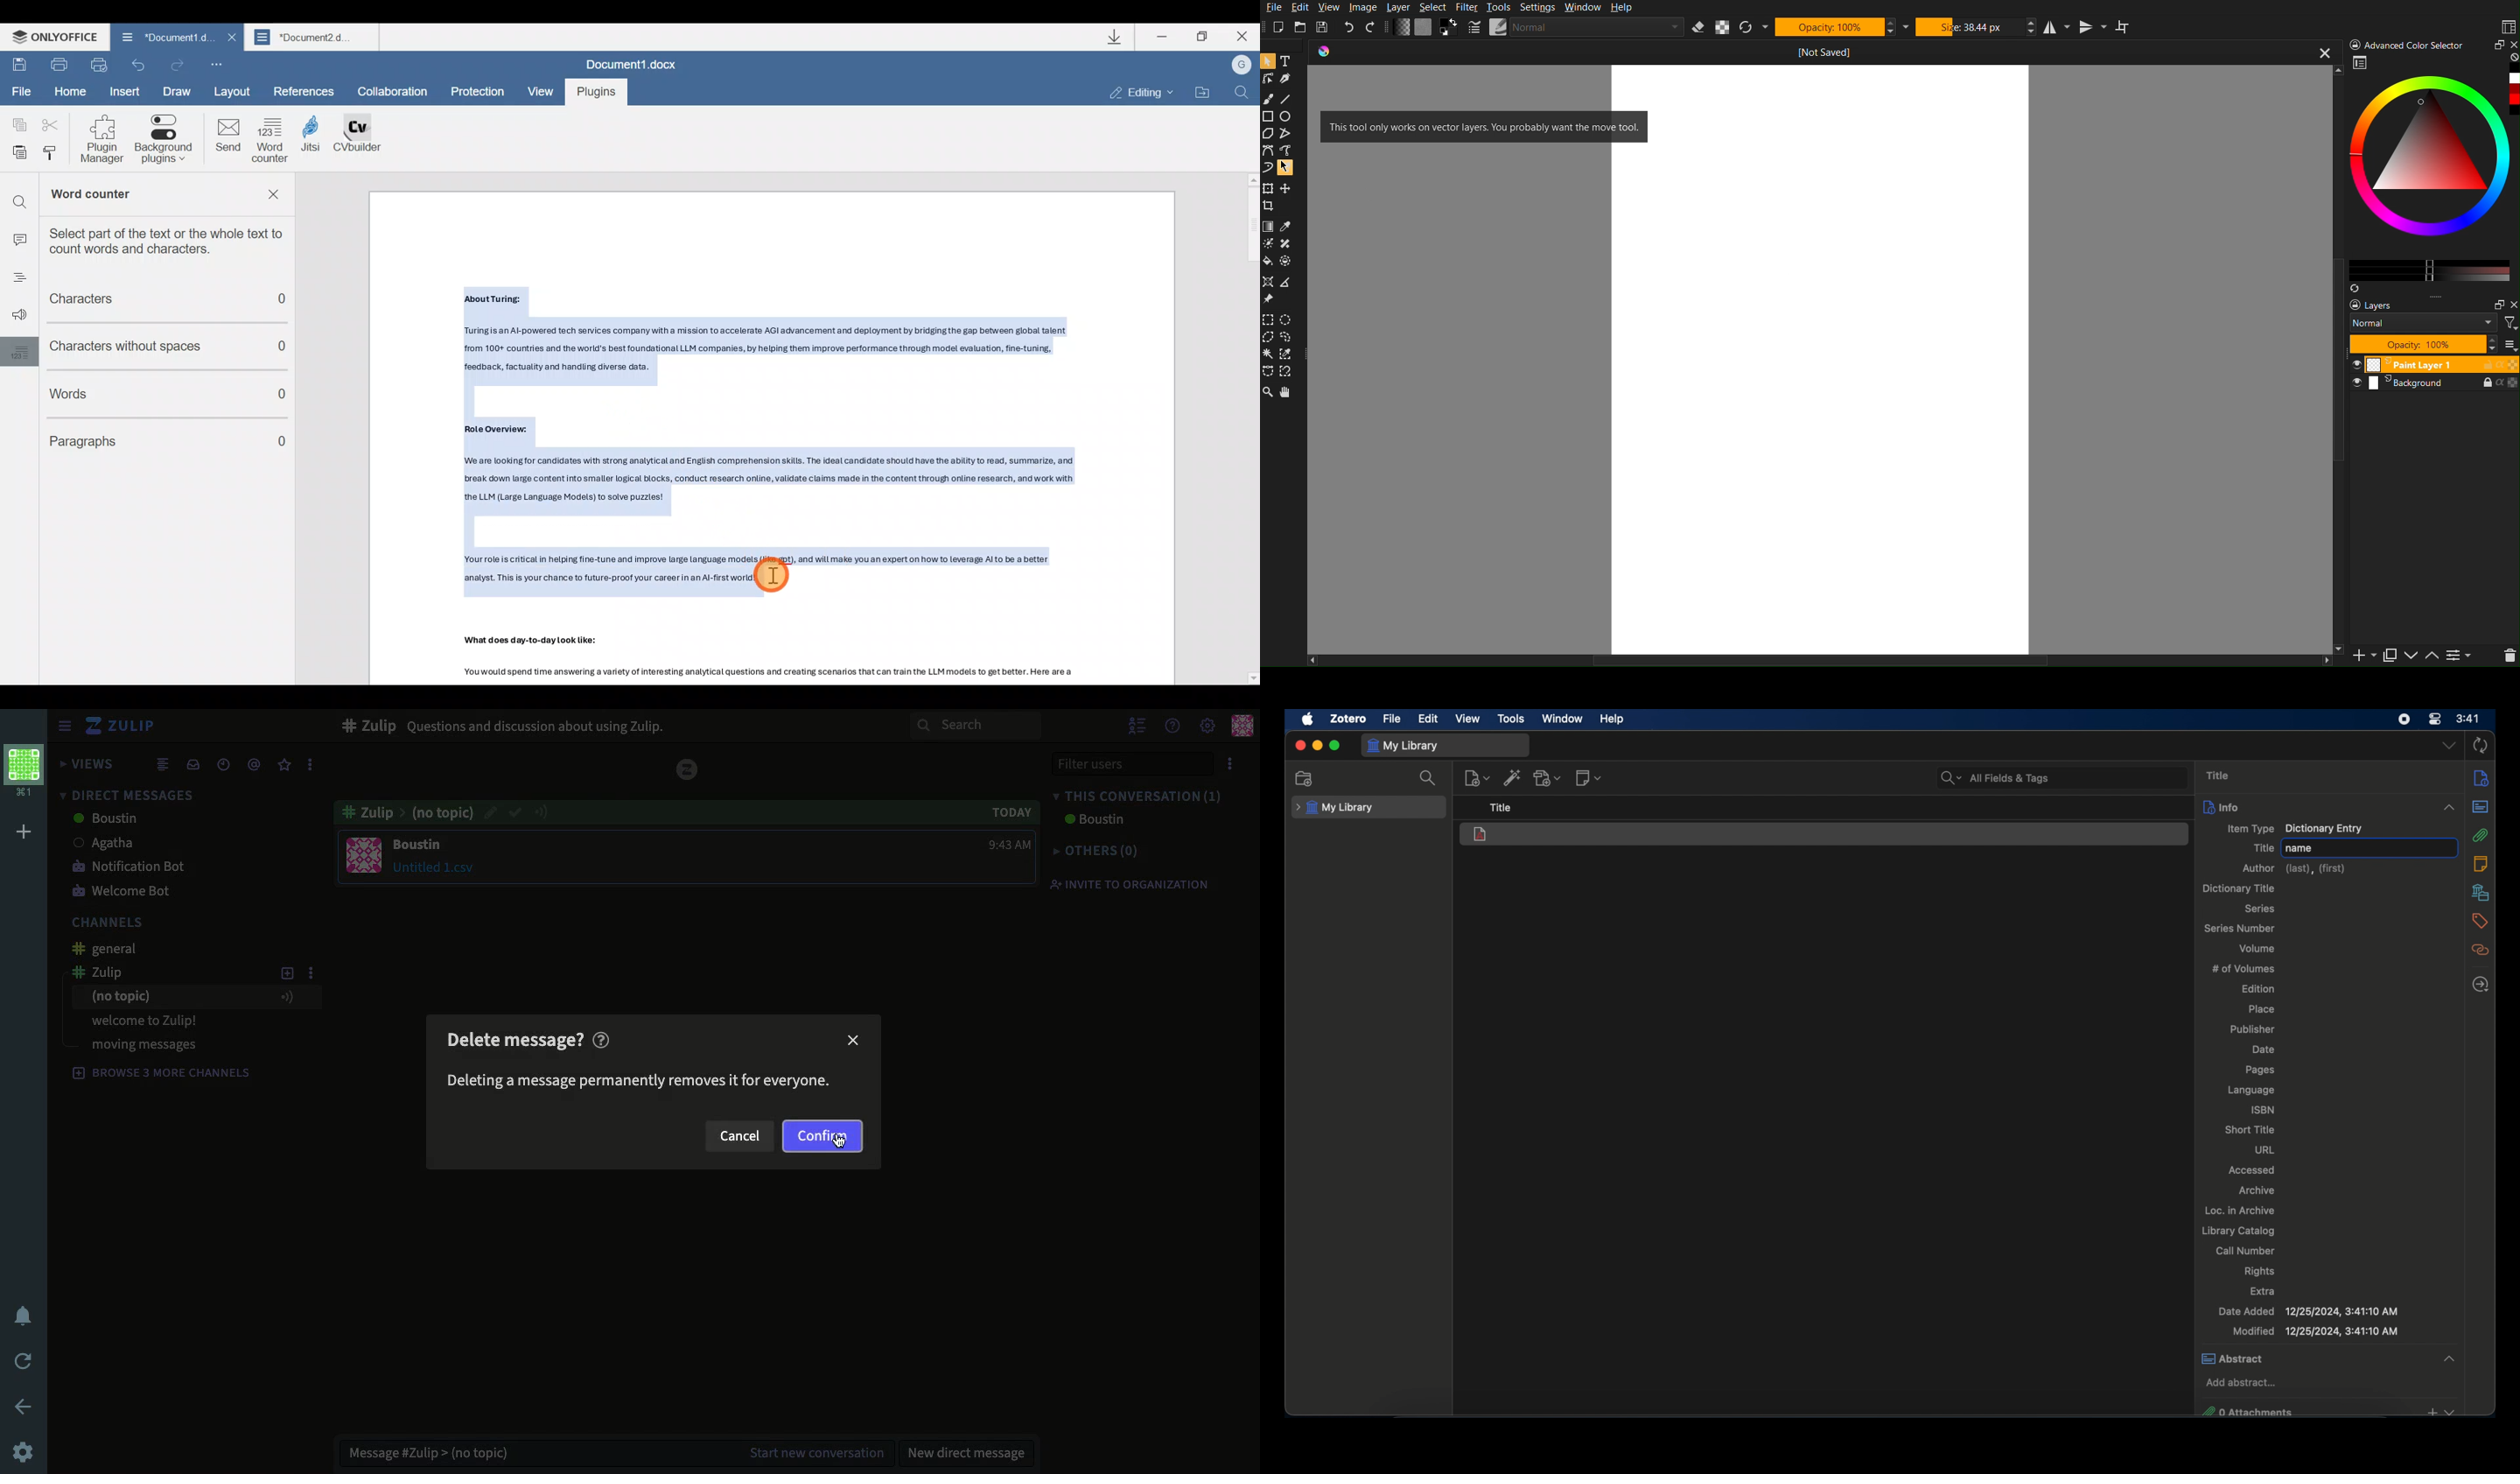 Image resolution: width=2520 pixels, height=1484 pixels. Describe the element at coordinates (130, 196) in the screenshot. I see `Word counter` at that location.